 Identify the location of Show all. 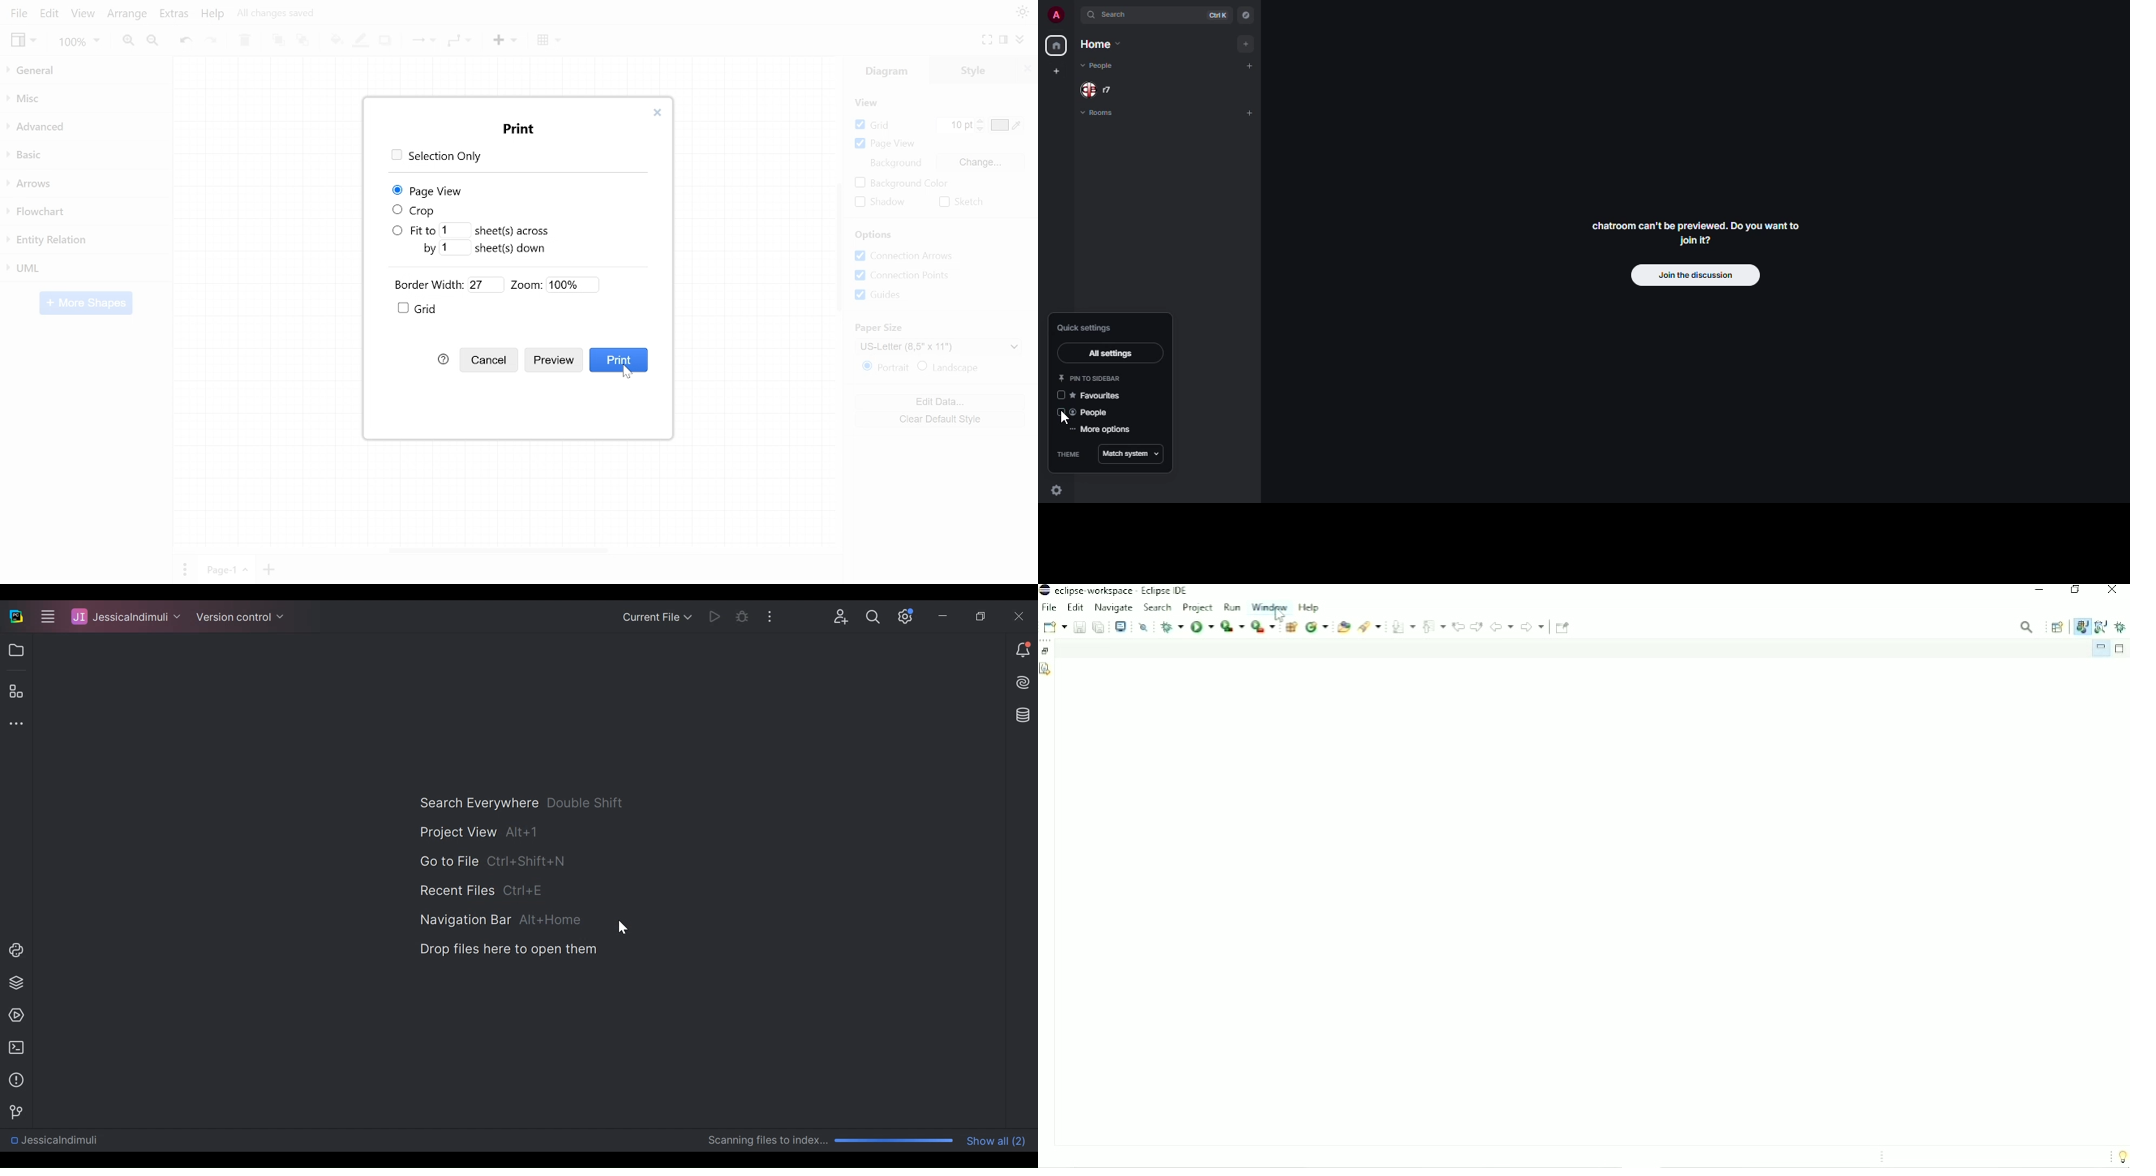
(998, 1140).